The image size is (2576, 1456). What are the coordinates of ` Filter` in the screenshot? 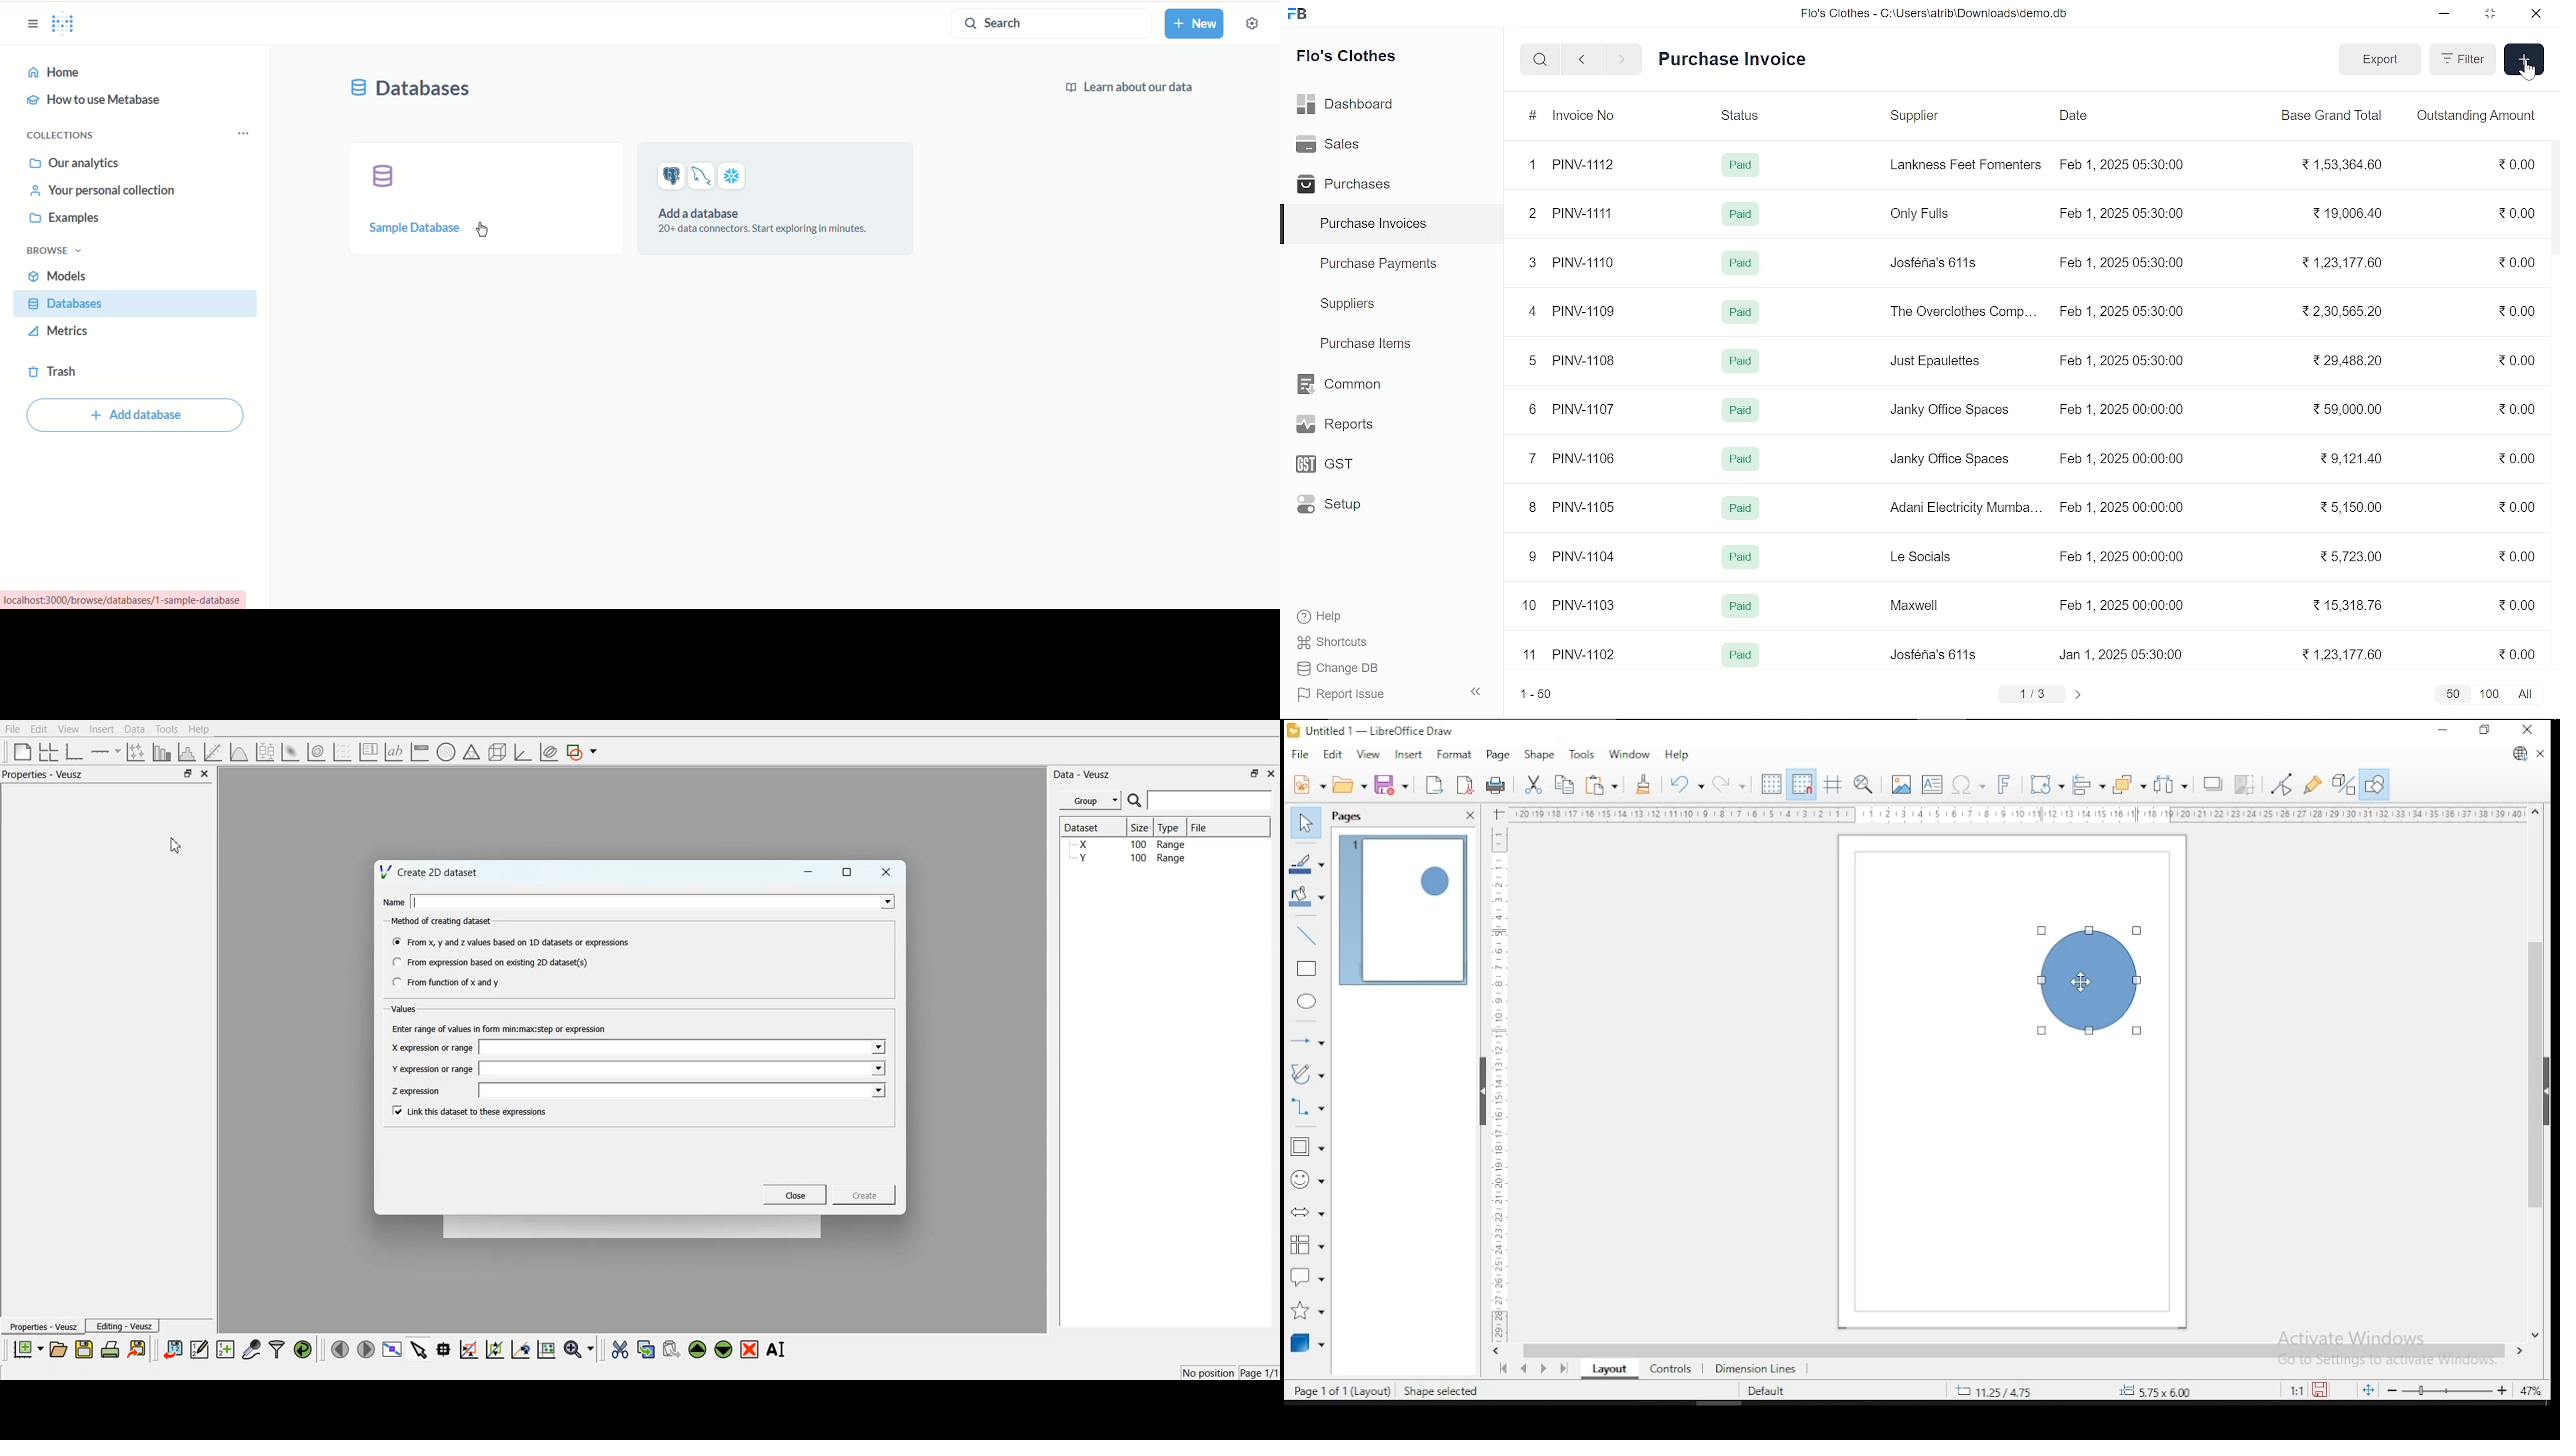 It's located at (2460, 60).